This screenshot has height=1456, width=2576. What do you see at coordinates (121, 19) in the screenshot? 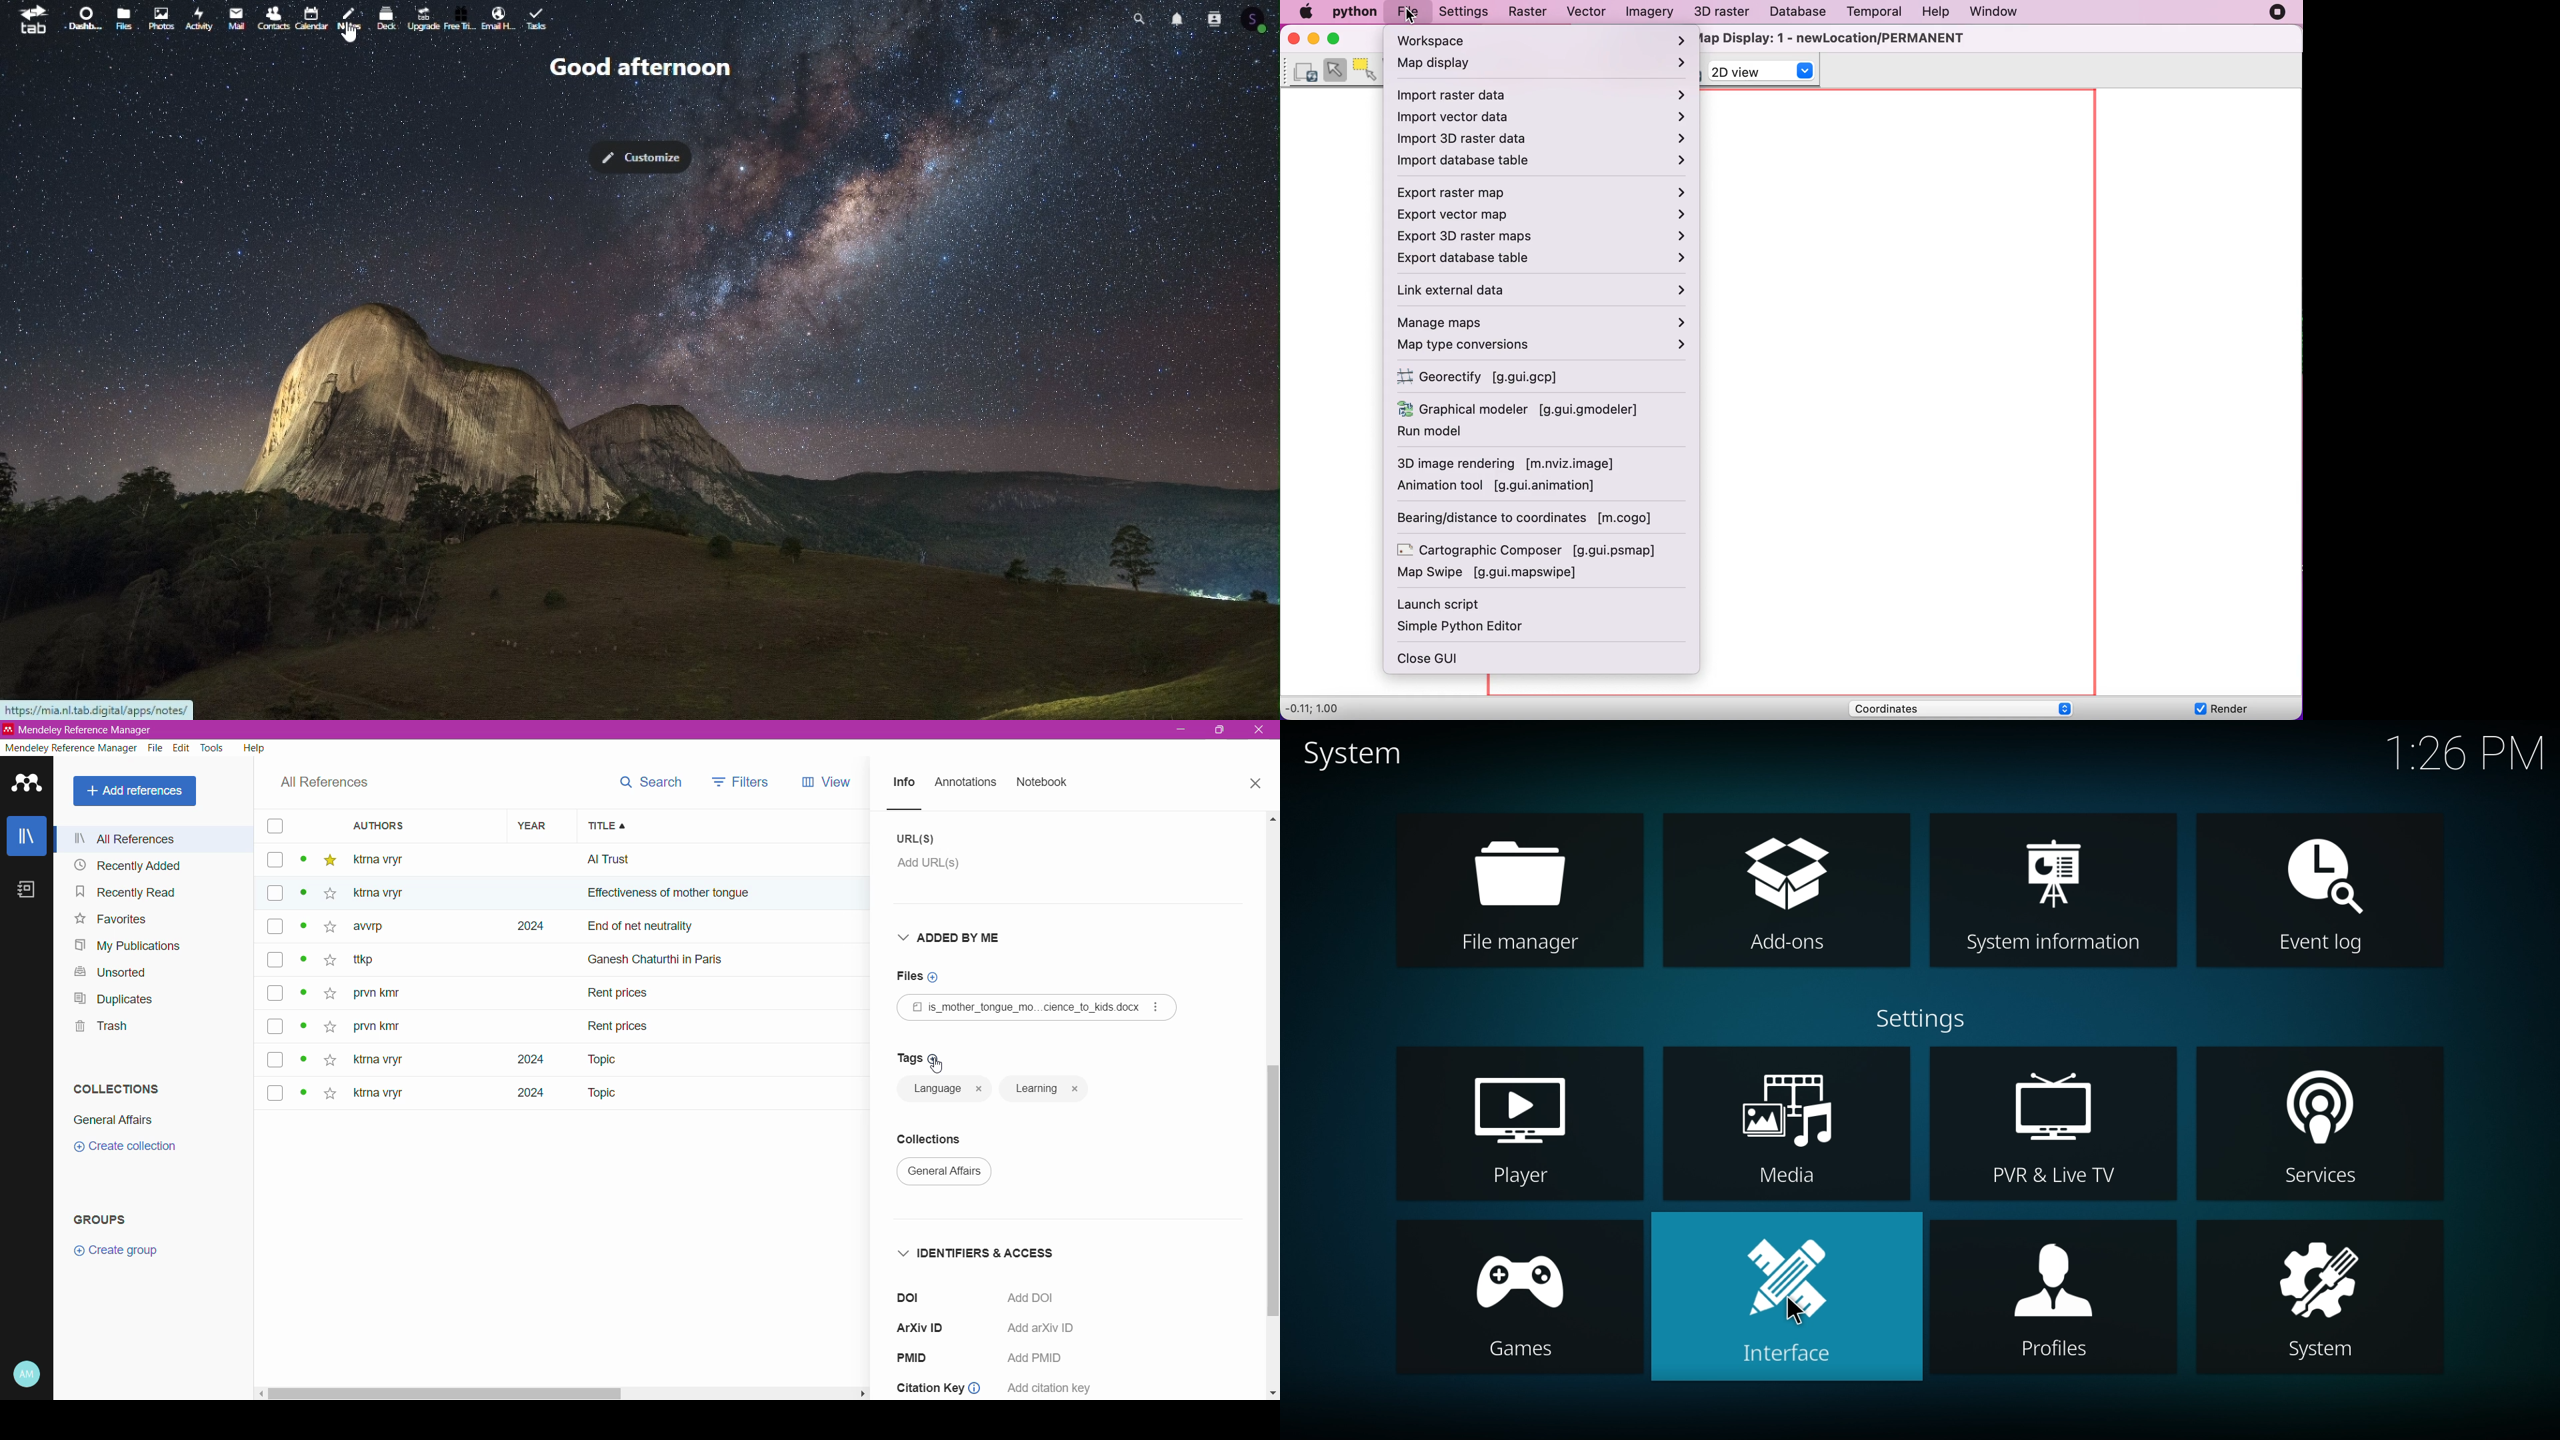
I see `Files` at bounding box center [121, 19].